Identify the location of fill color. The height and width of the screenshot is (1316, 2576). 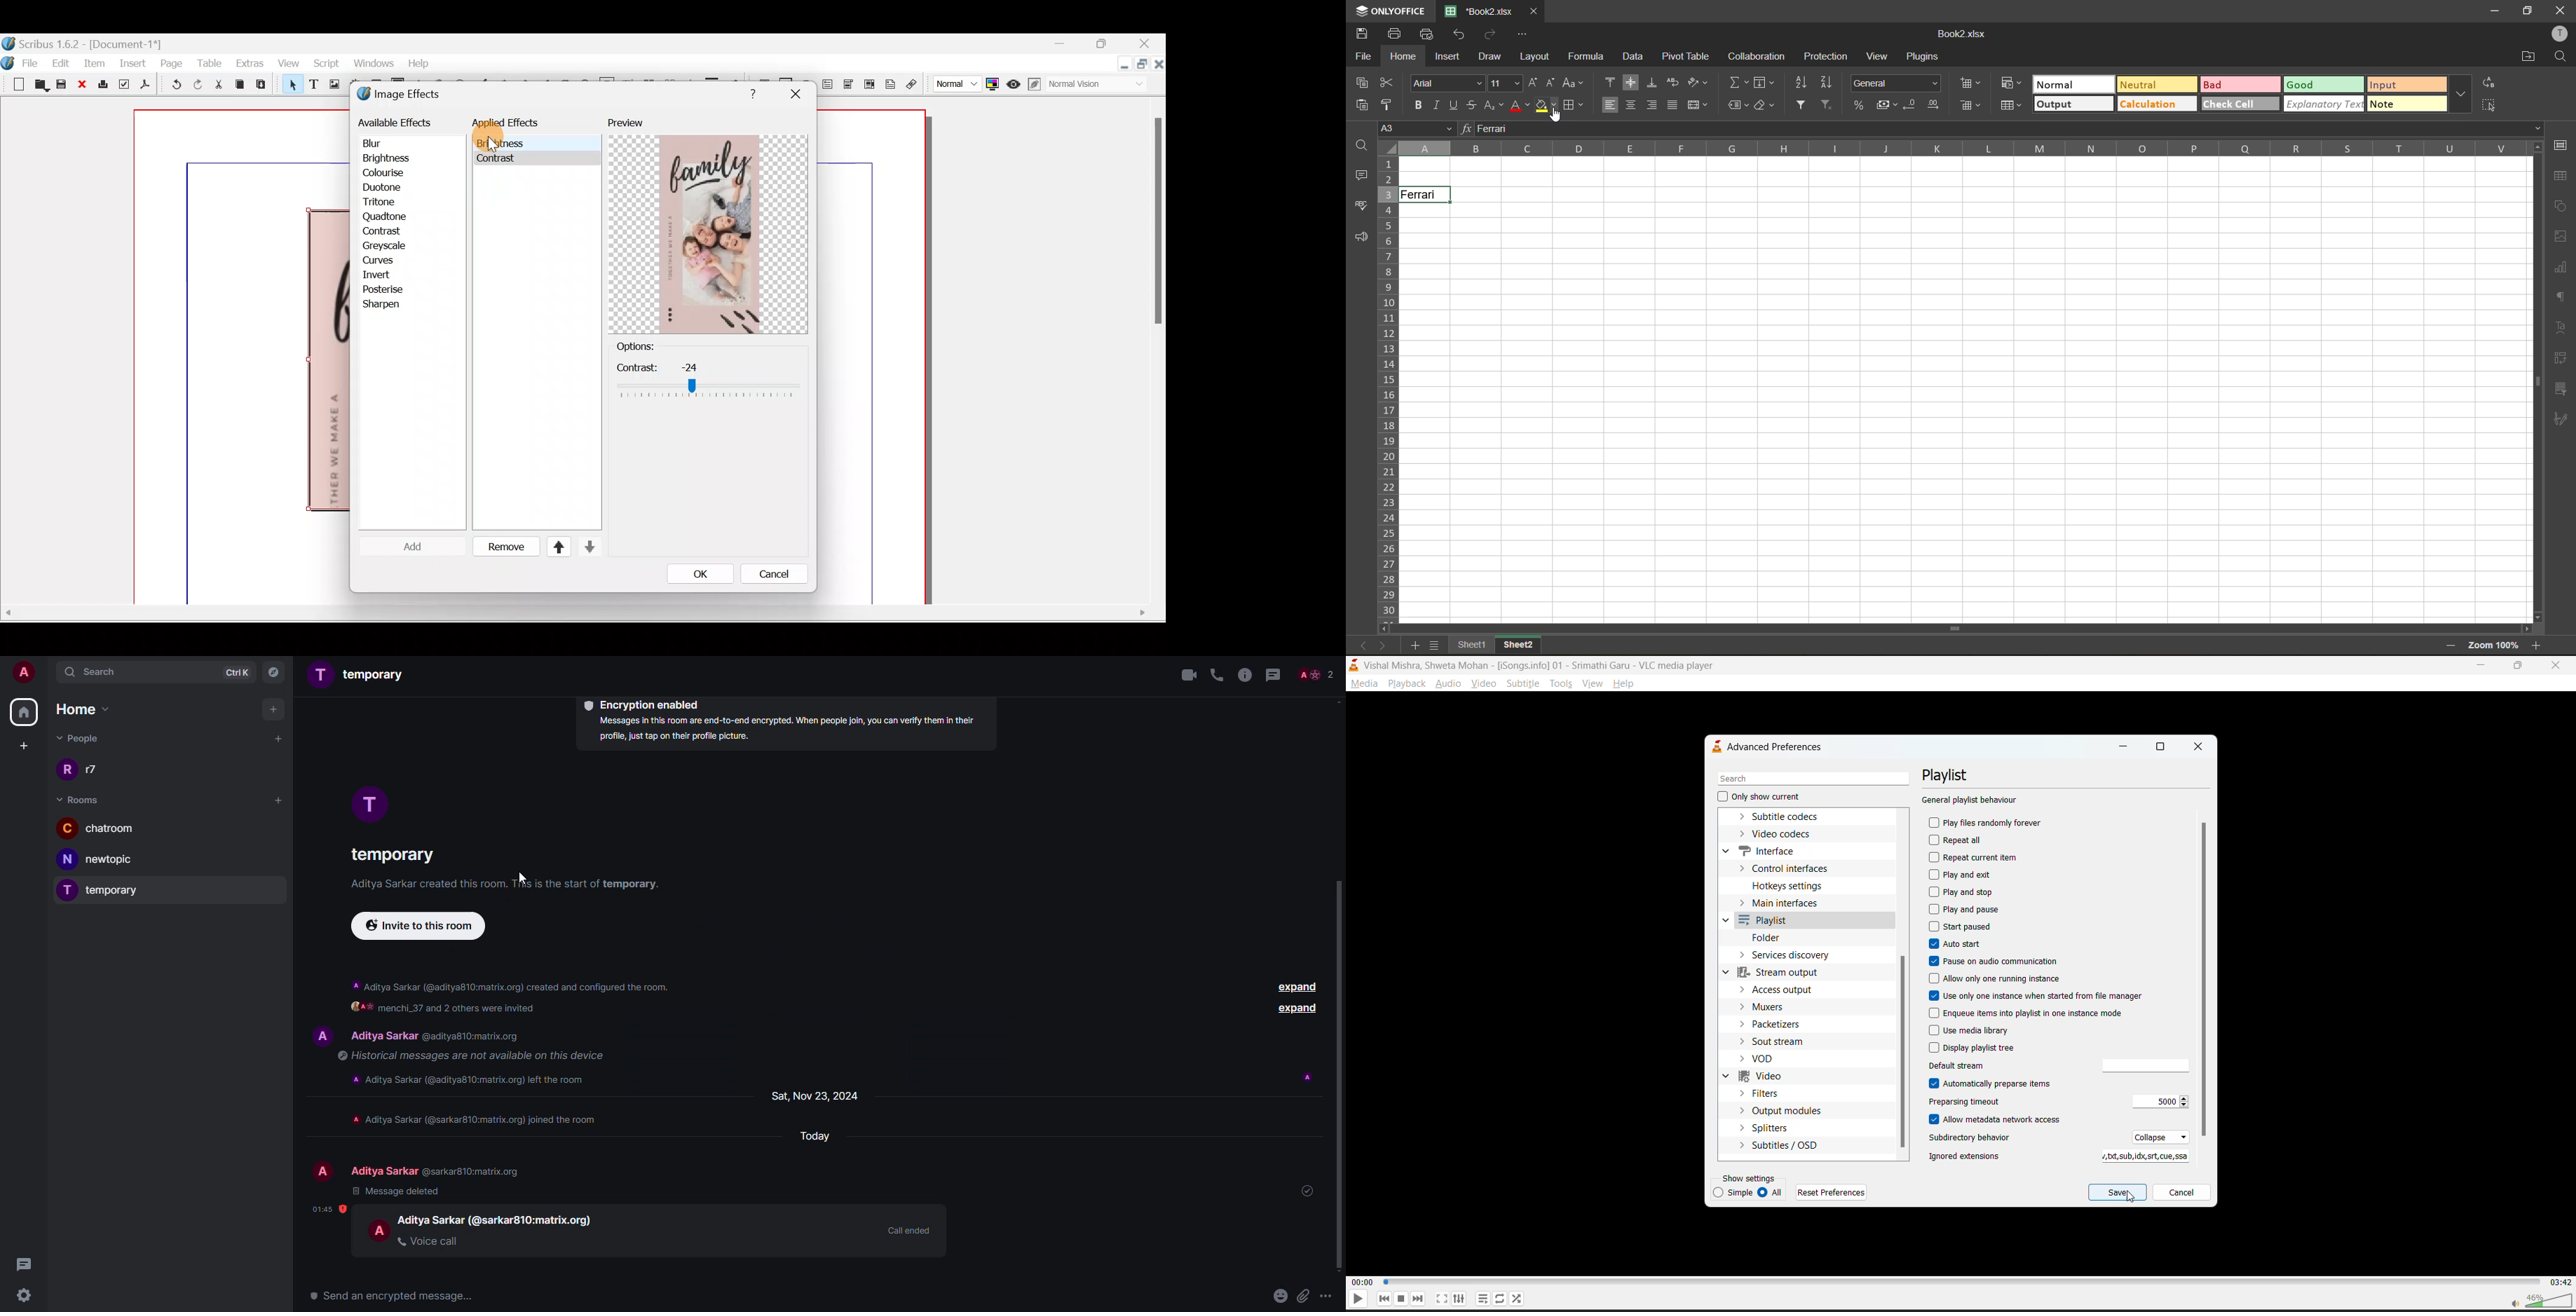
(1546, 106).